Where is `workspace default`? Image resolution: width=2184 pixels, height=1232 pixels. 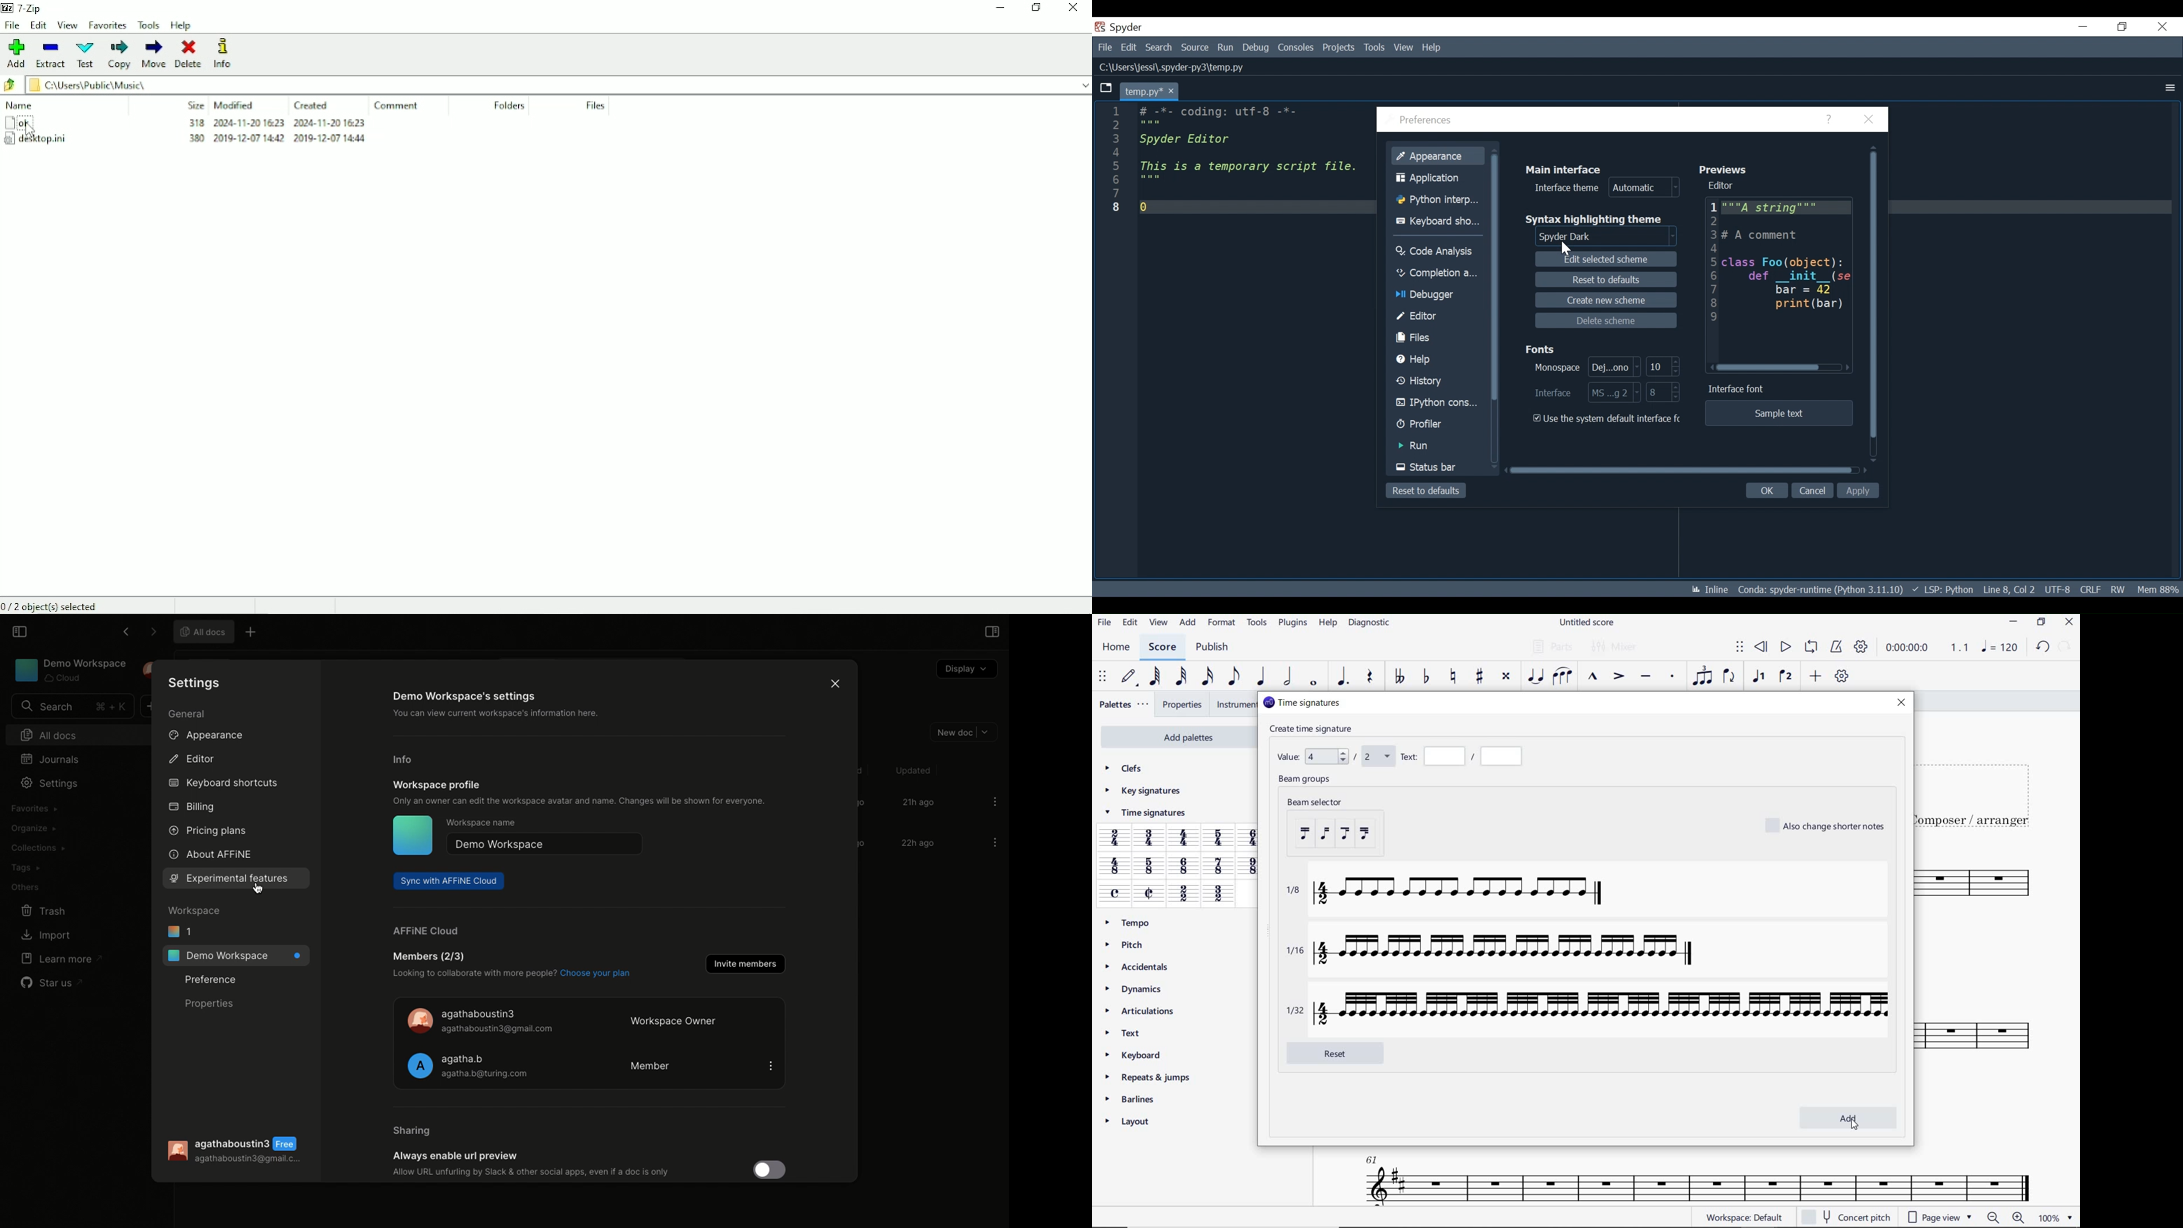
workspace default is located at coordinates (1747, 1217).